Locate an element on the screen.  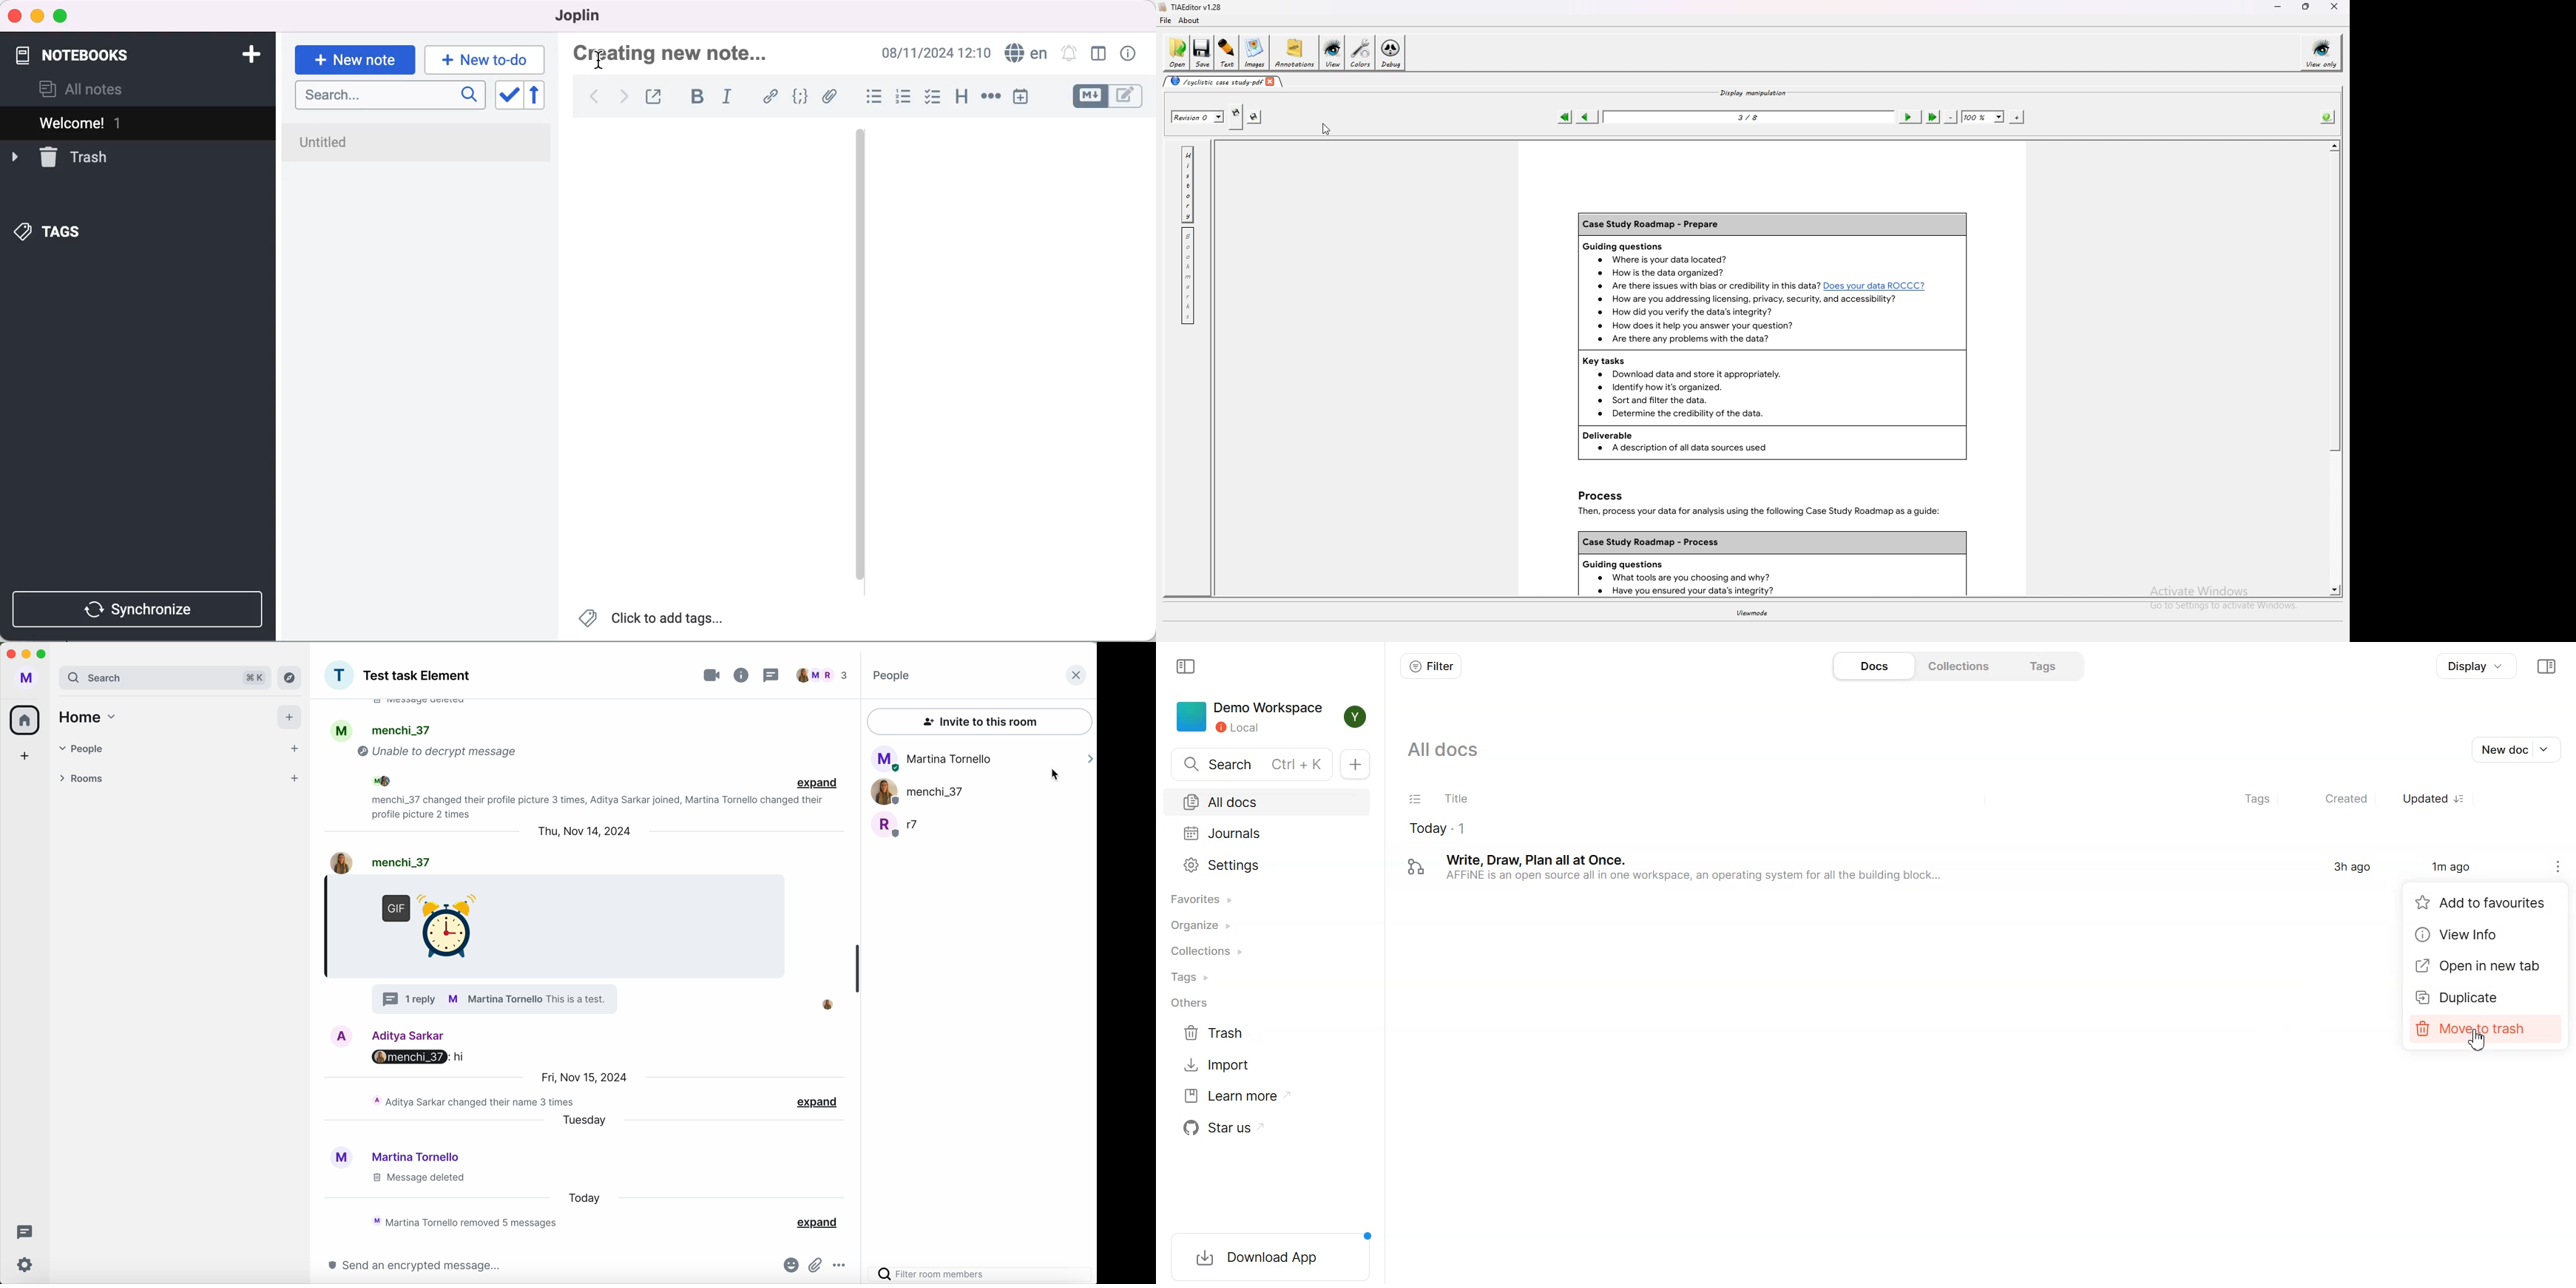
vertical slider is located at coordinates (860, 361).